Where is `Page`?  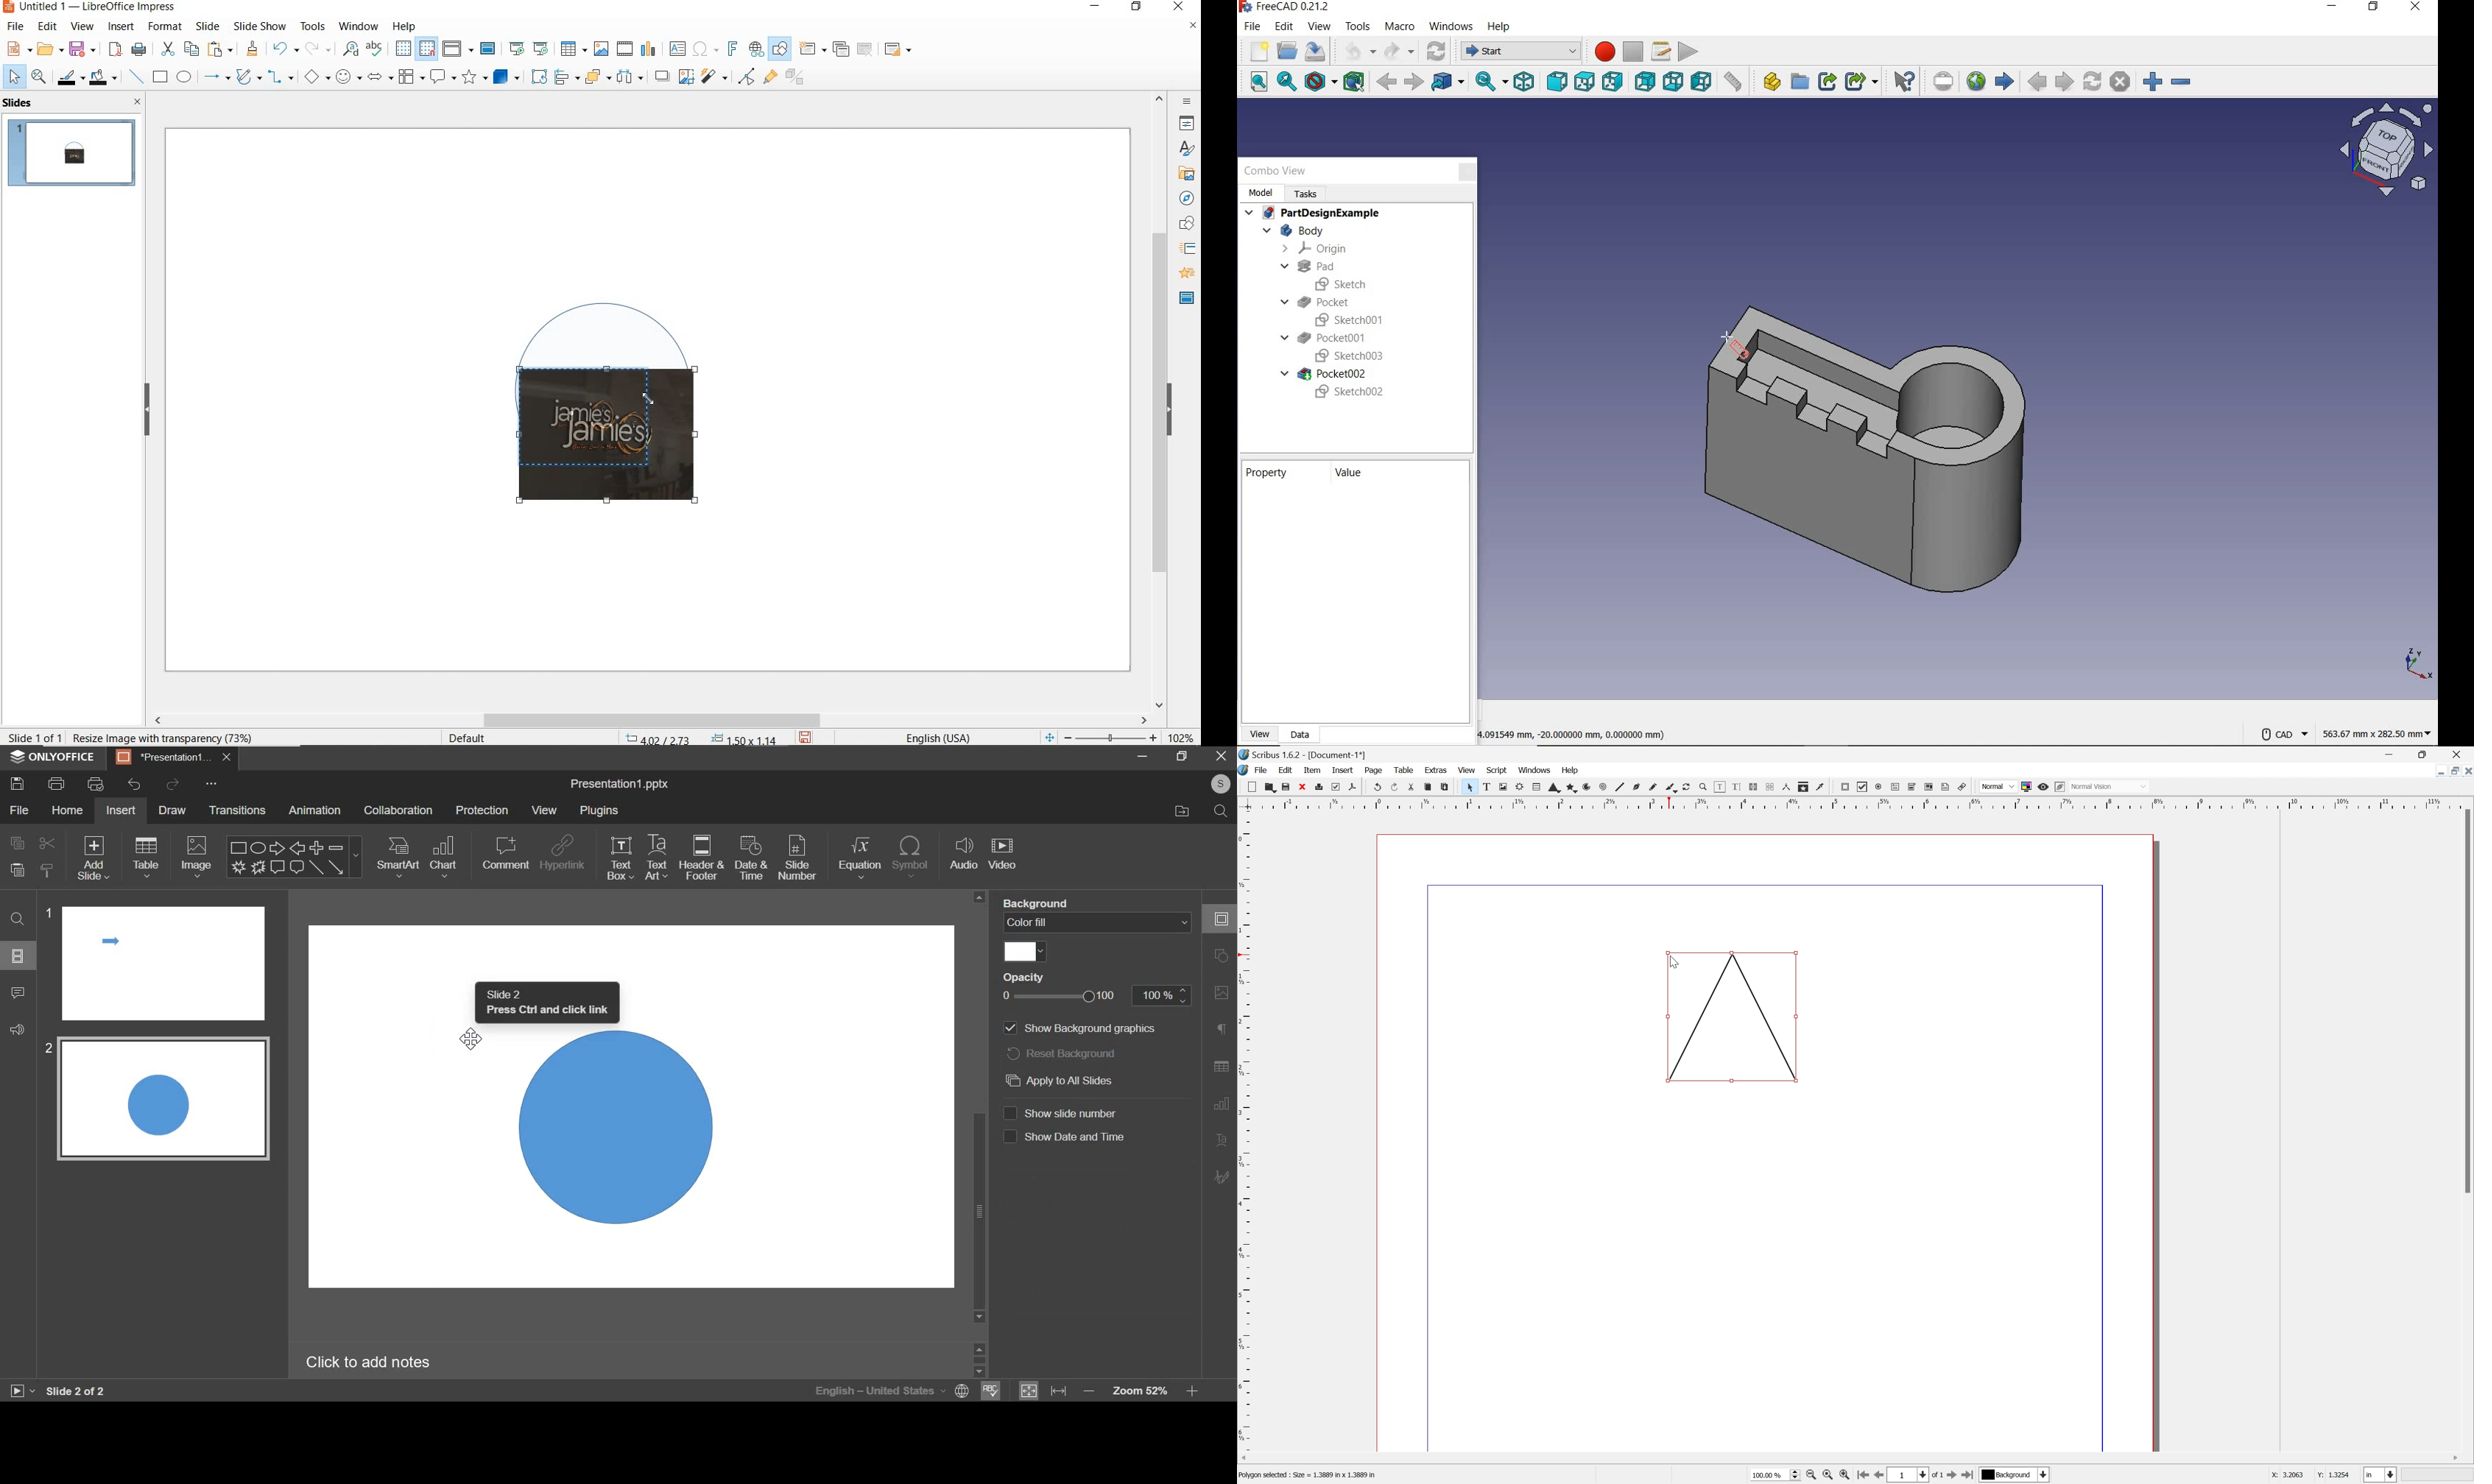
Page is located at coordinates (1373, 770).